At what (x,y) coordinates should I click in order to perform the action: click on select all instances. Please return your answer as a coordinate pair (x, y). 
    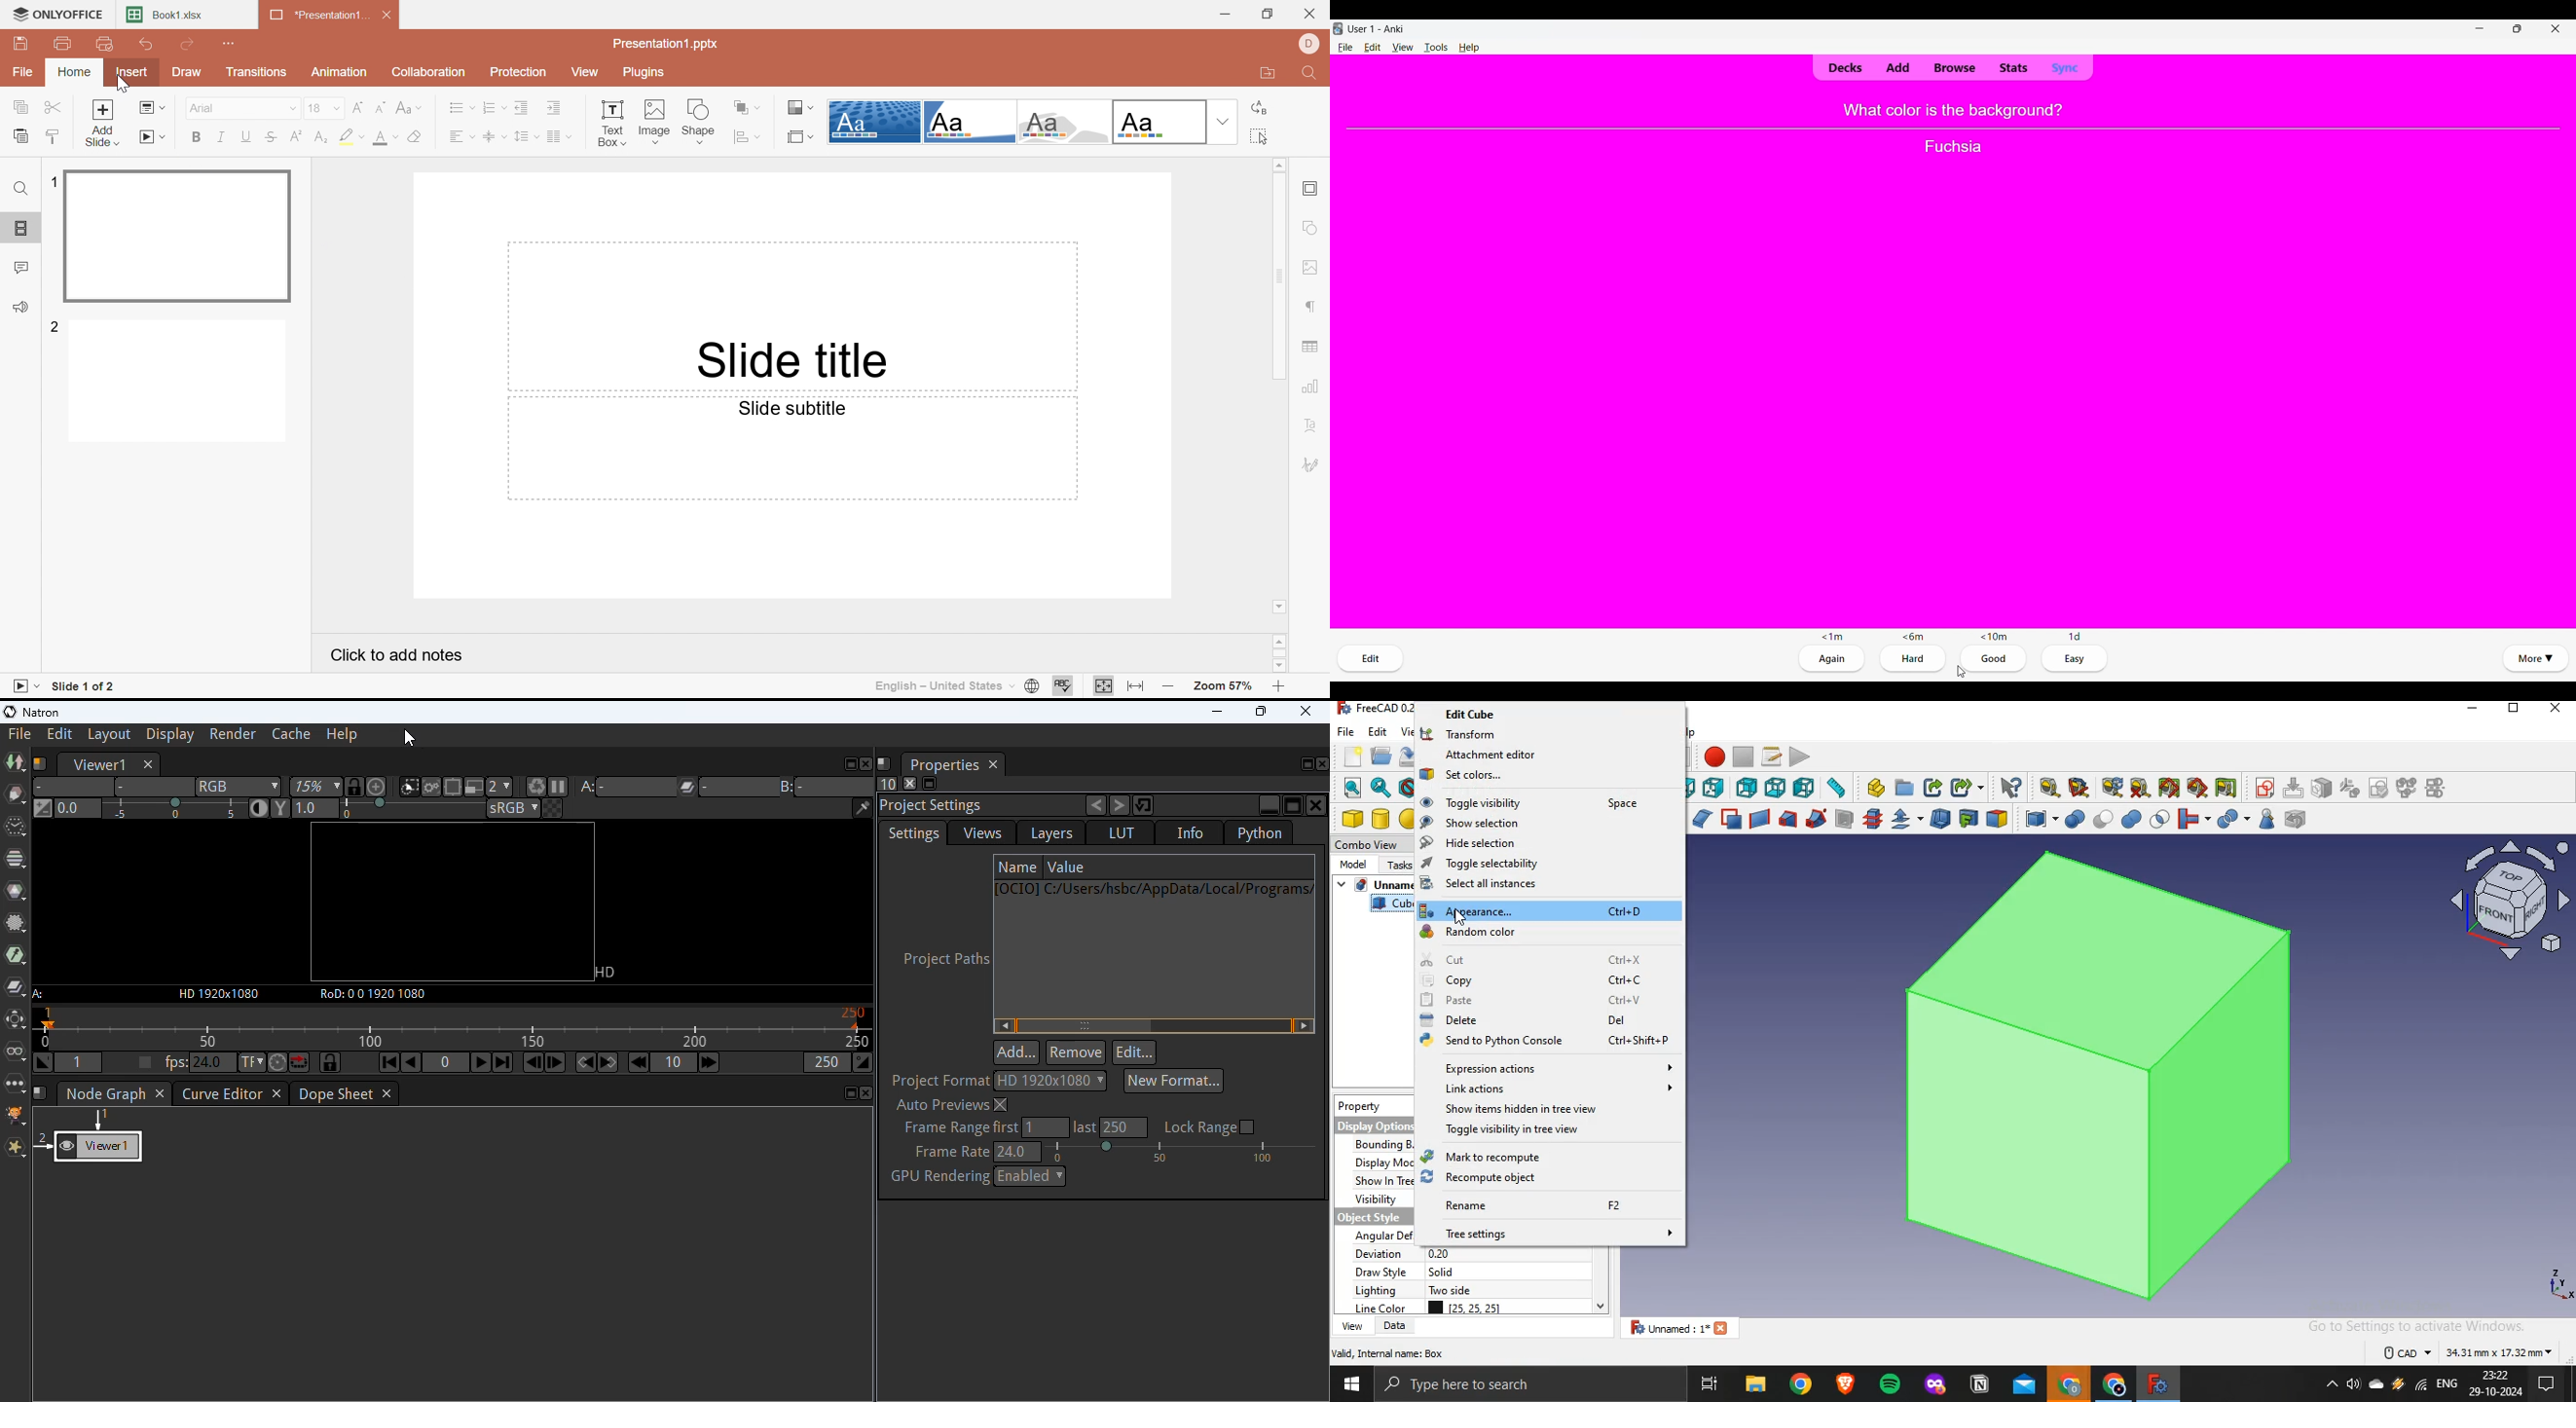
    Looking at the image, I should click on (1545, 884).